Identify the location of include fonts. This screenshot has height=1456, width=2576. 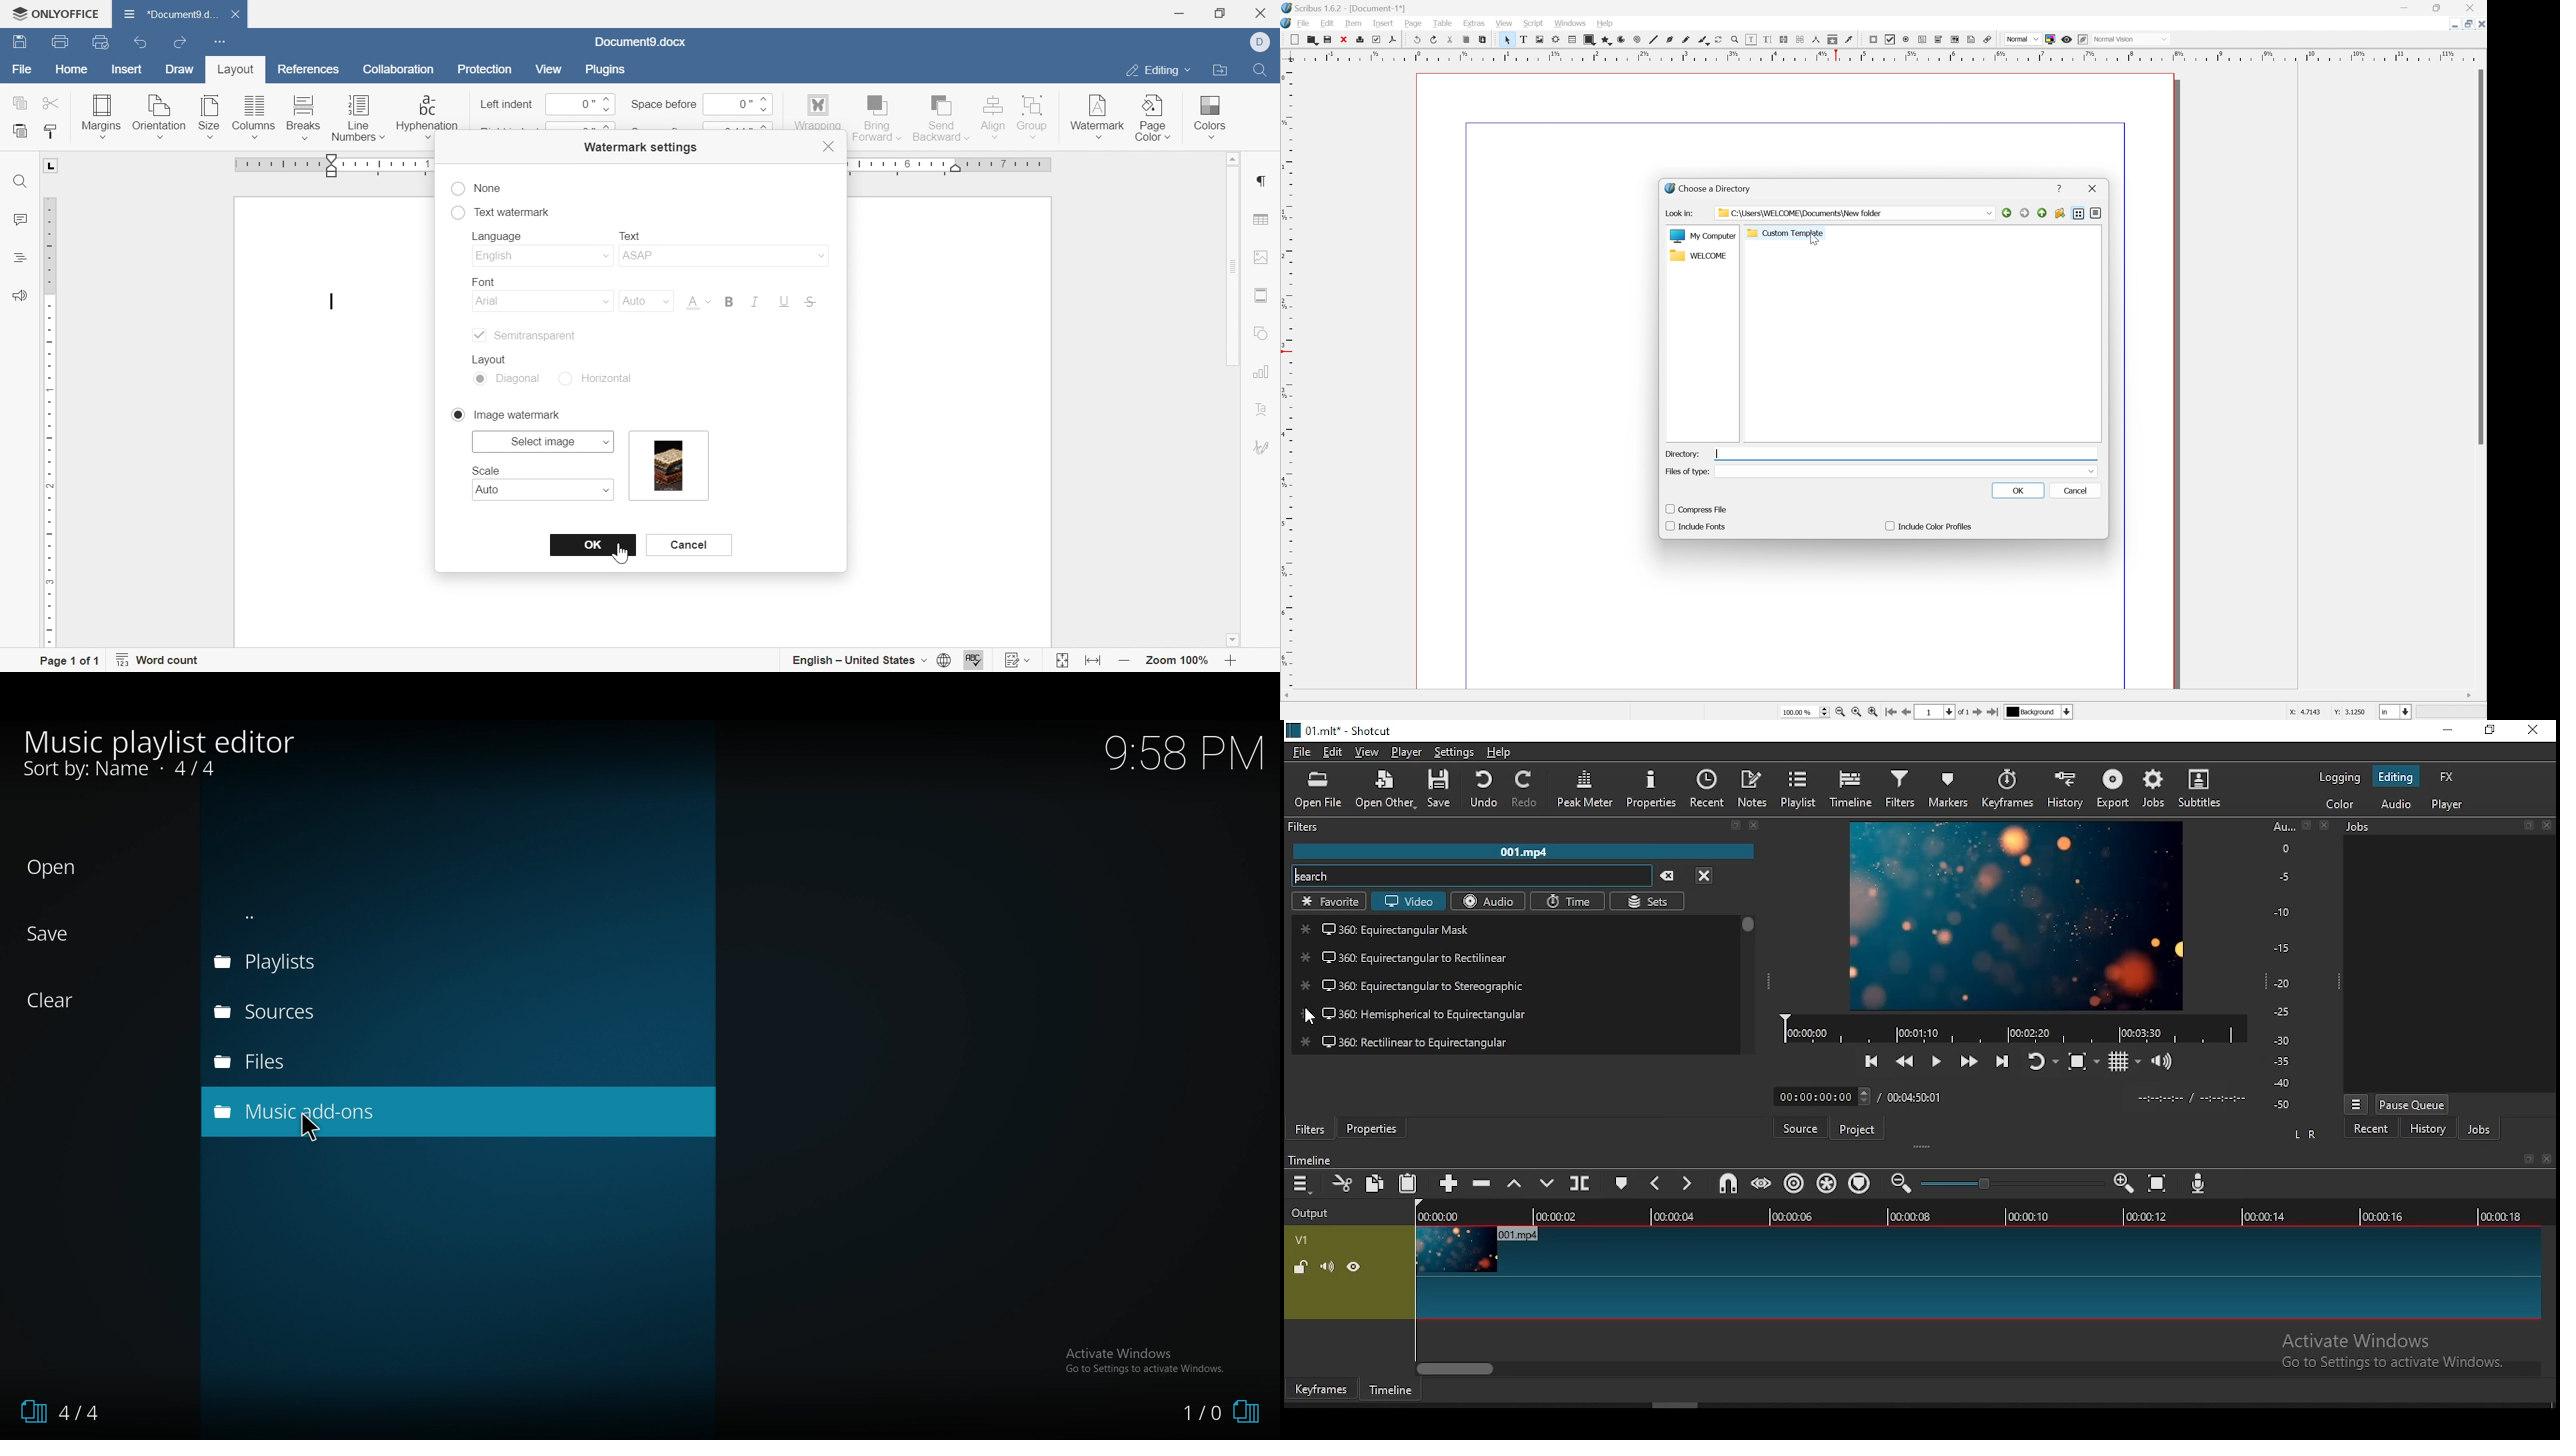
(1701, 526).